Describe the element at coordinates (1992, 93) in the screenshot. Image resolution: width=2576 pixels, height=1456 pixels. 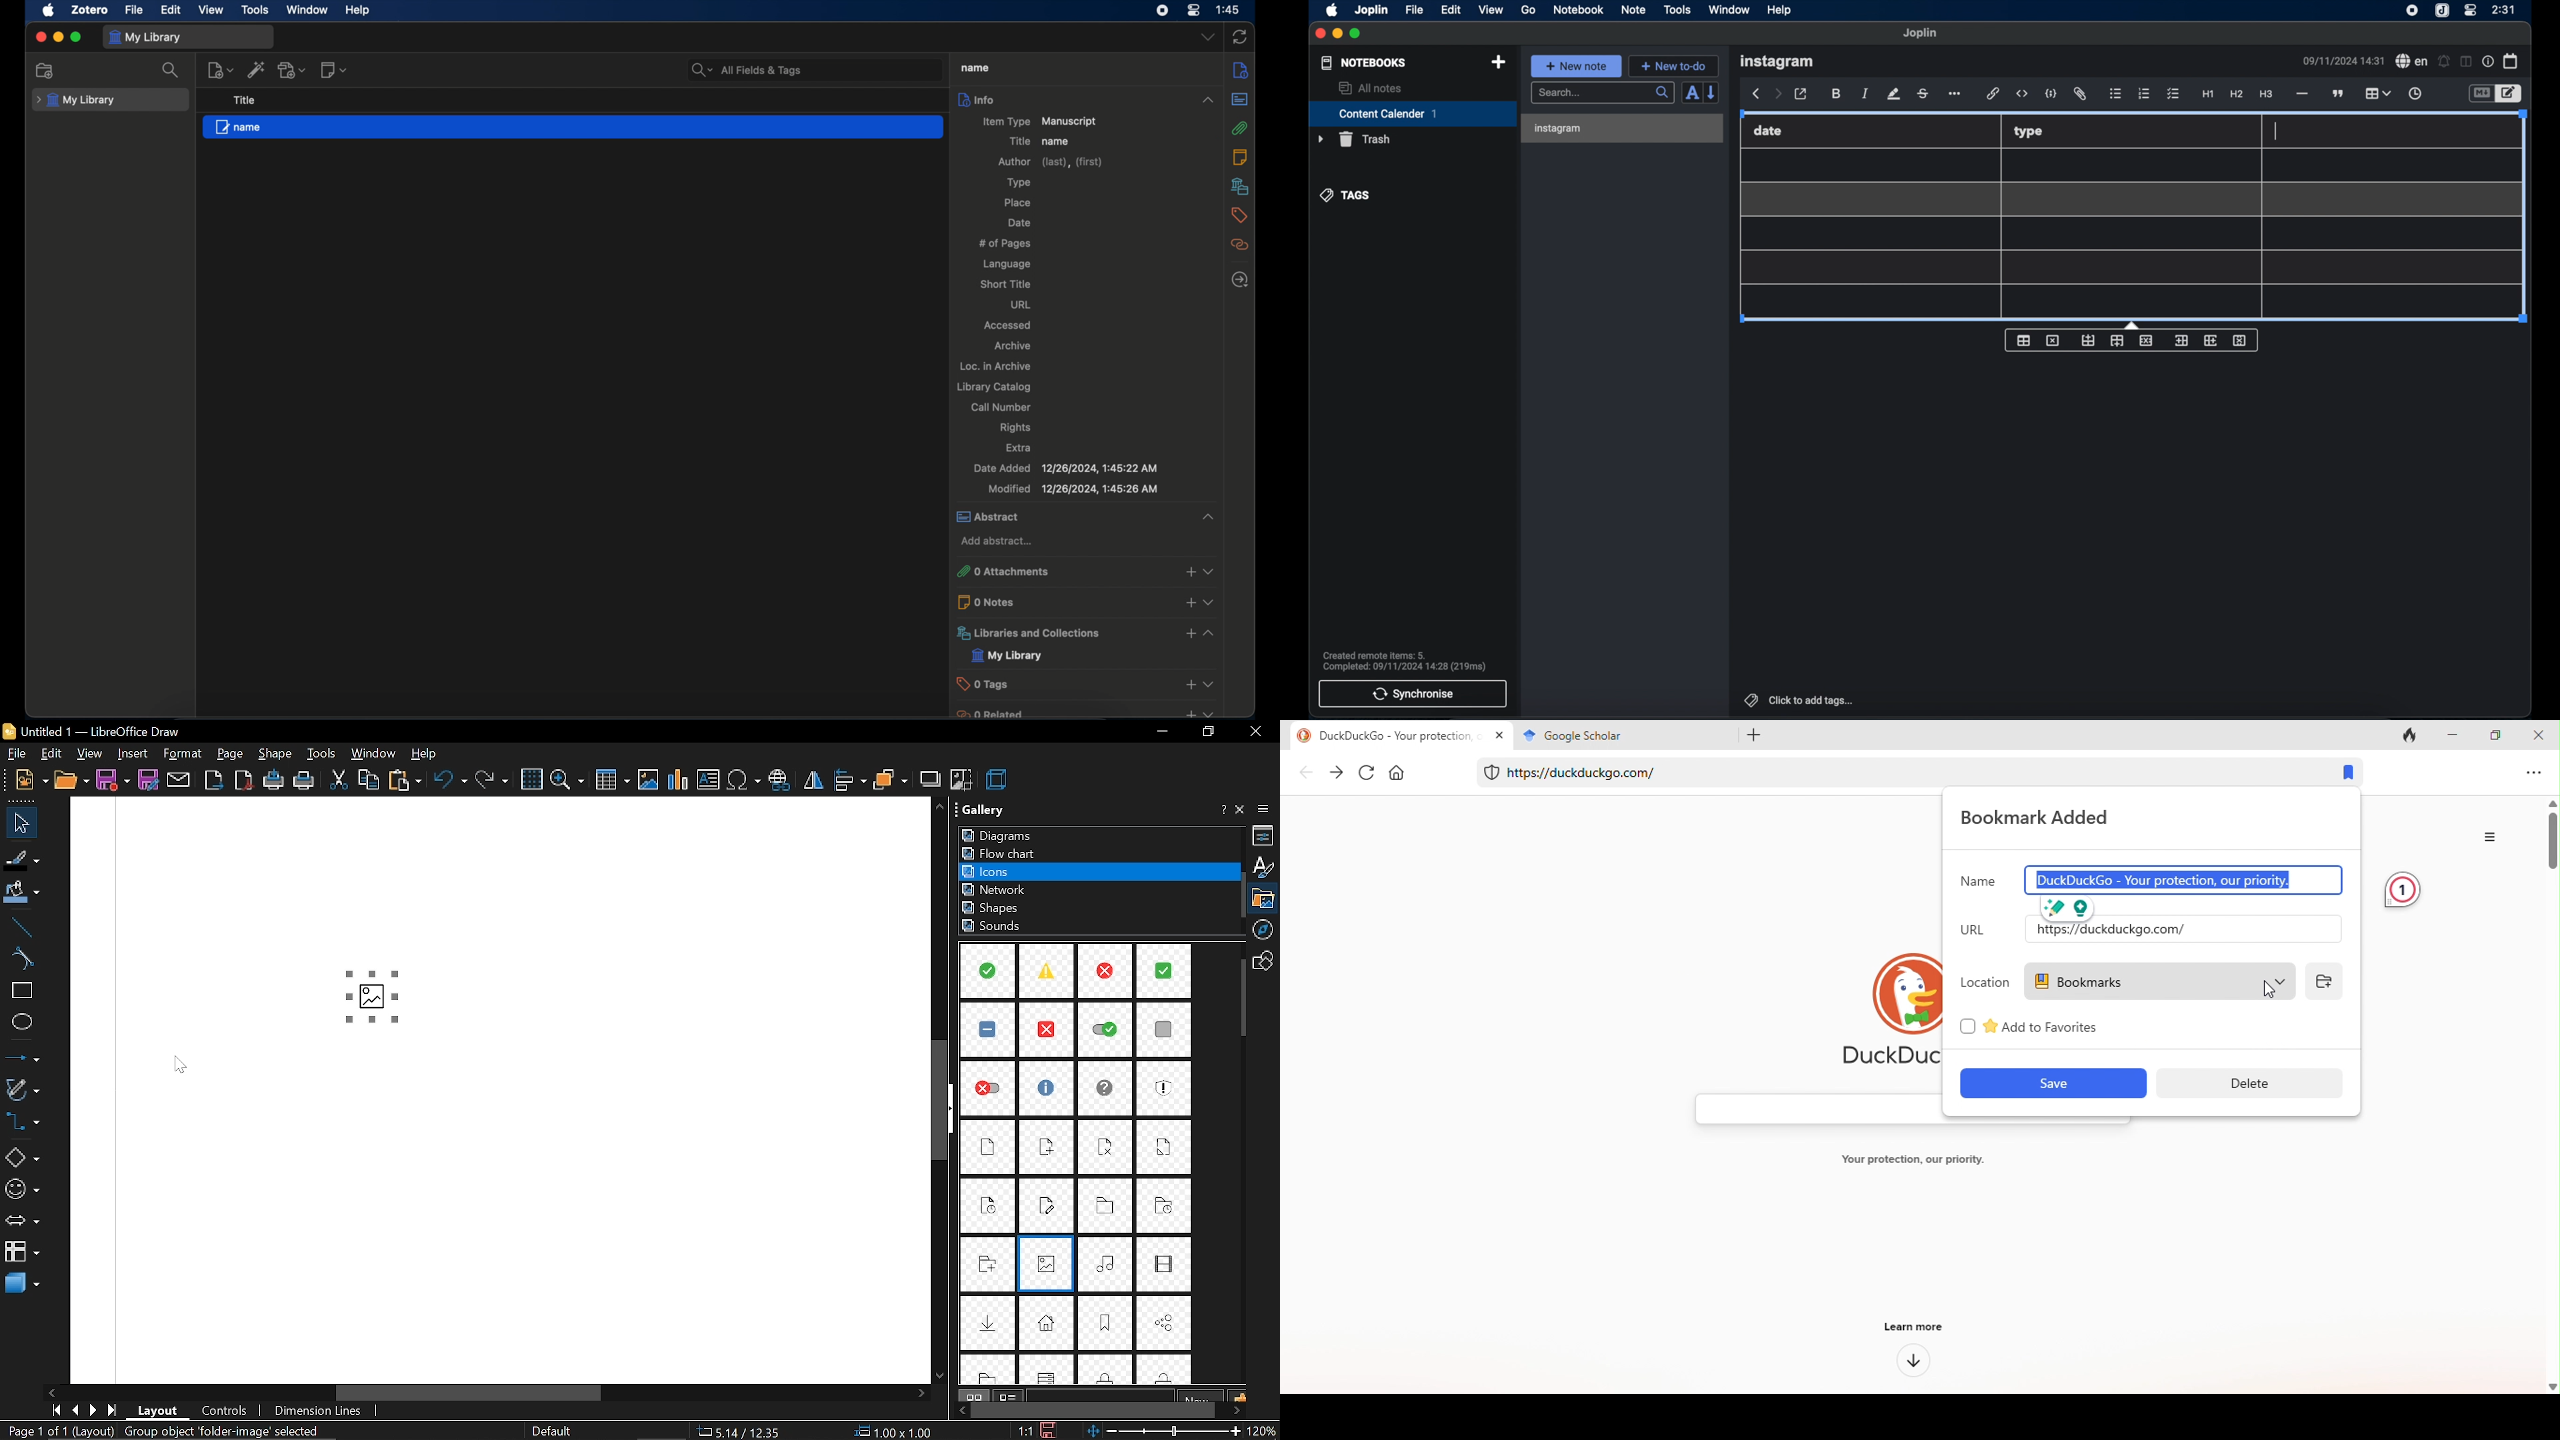
I see `hyperlink` at that location.